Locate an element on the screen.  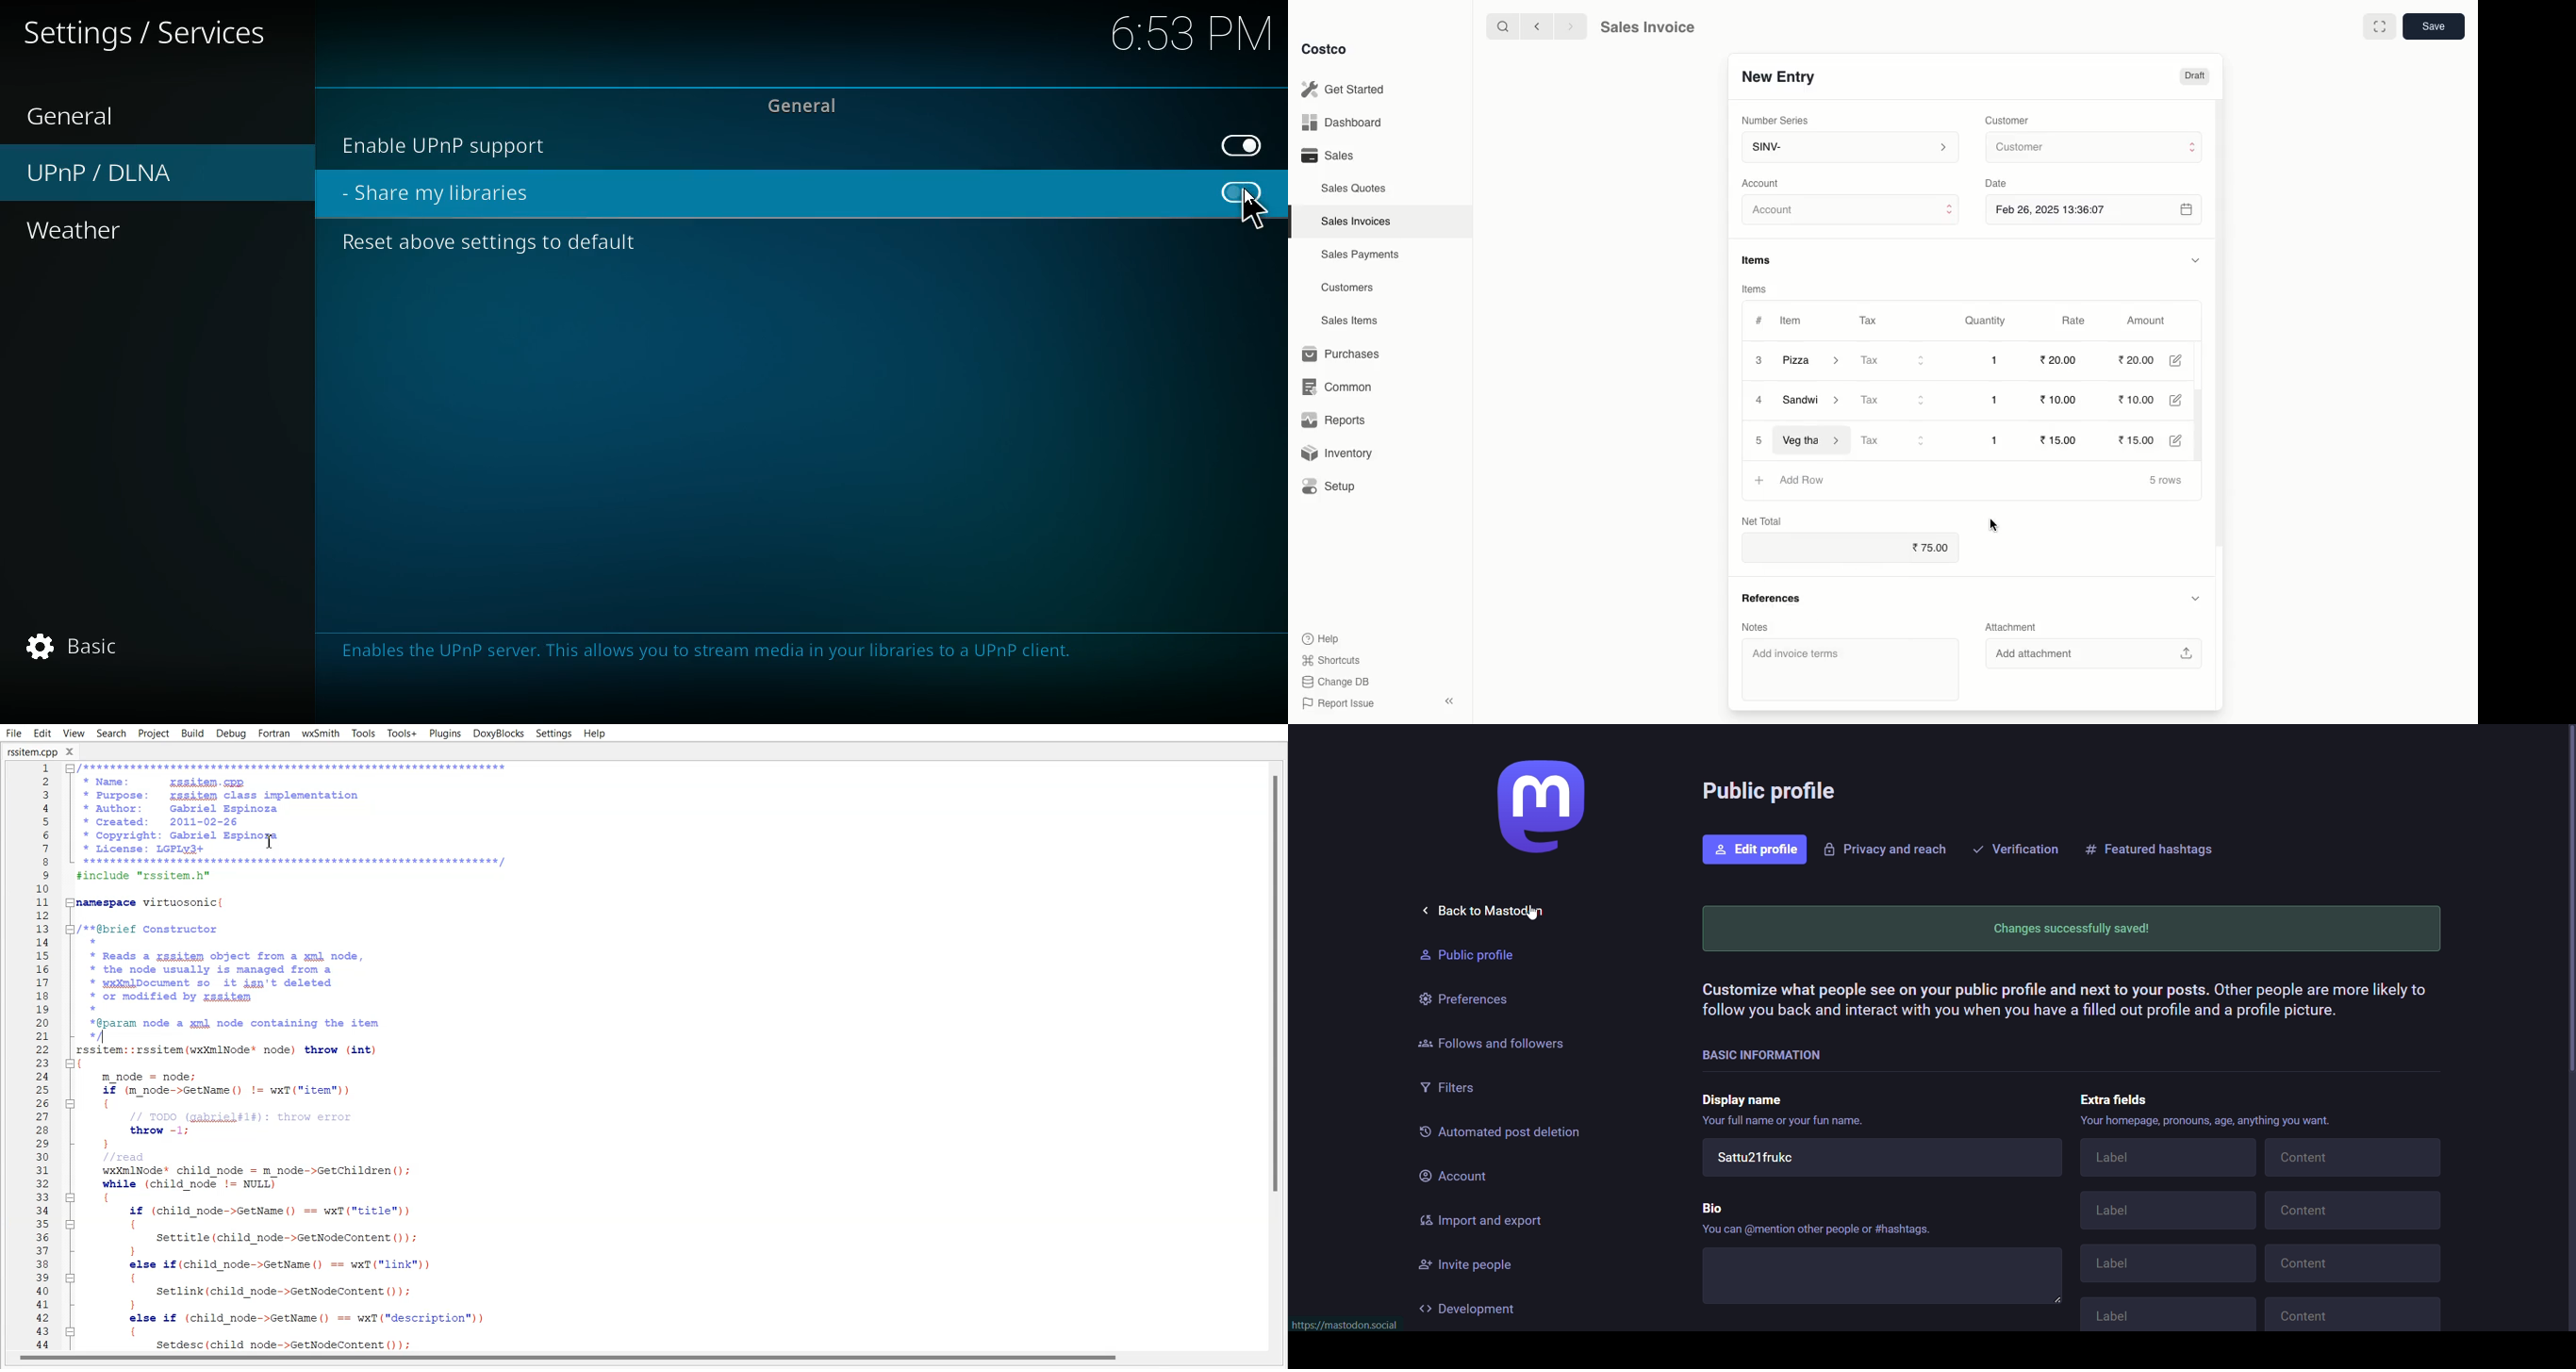
20.00 is located at coordinates (2058, 360).